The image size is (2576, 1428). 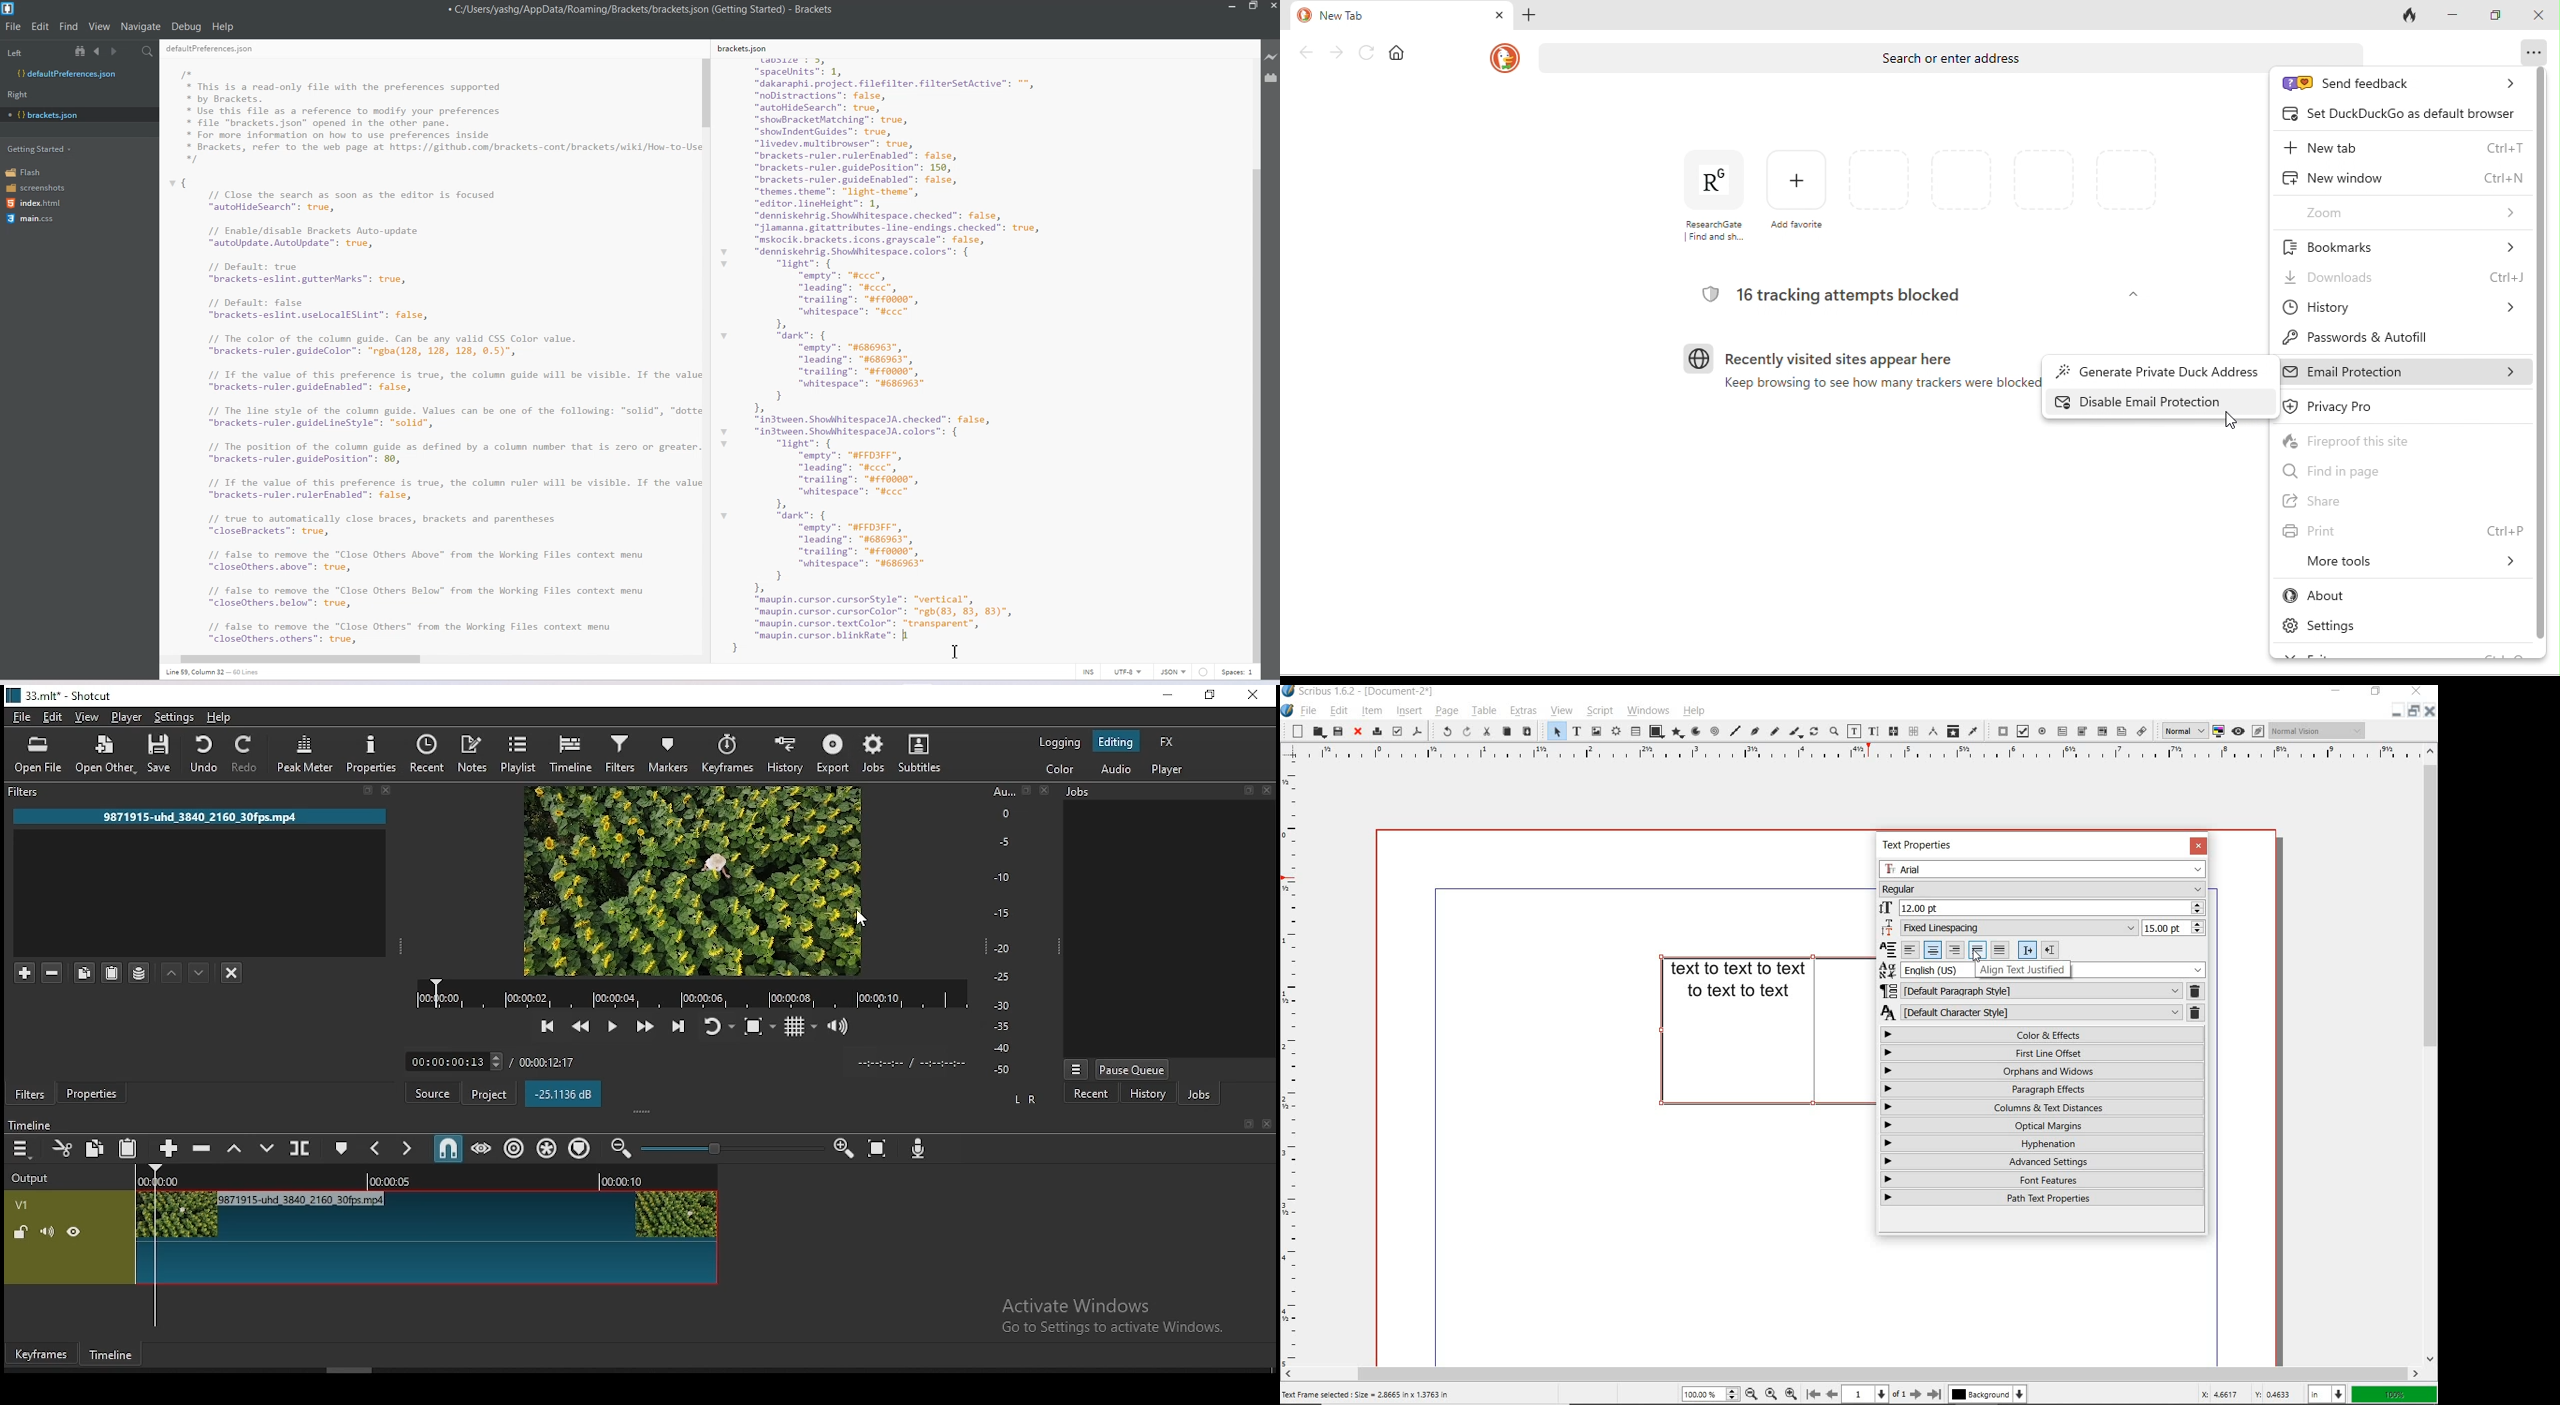 I want to click on edit, so click(x=1339, y=711).